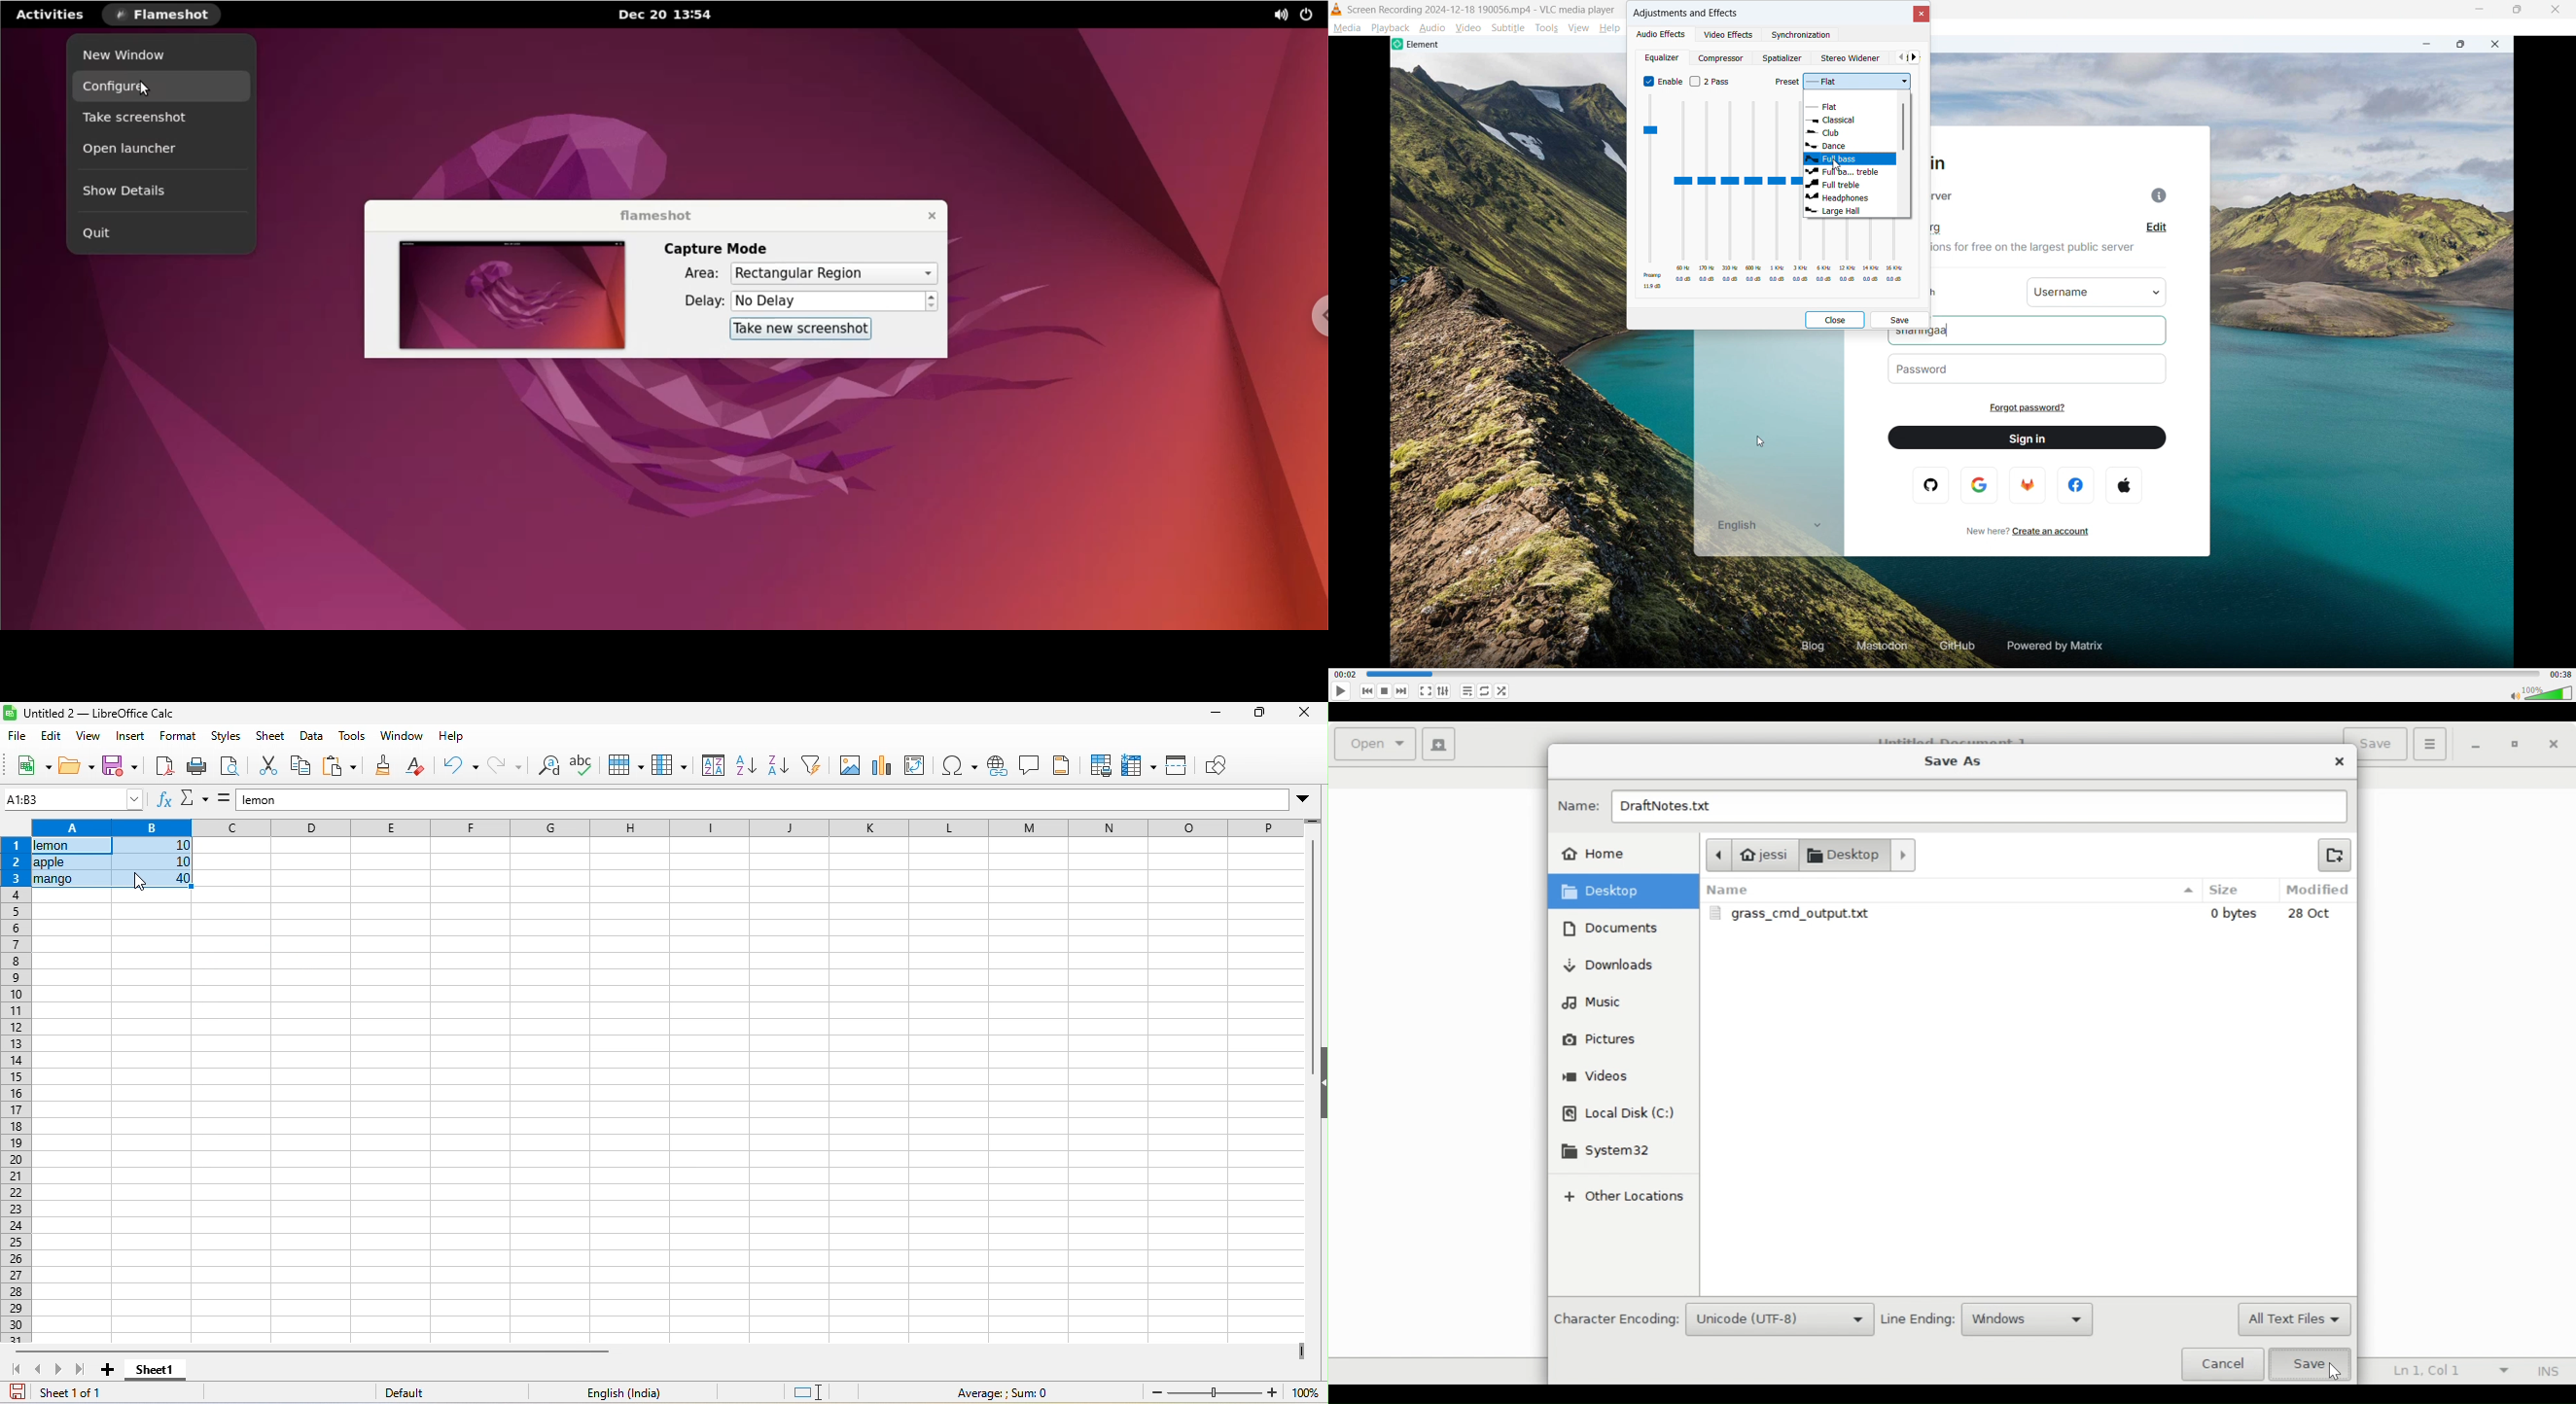 This screenshot has width=2576, height=1428. I want to click on Local Disk (C), so click(1620, 1115).